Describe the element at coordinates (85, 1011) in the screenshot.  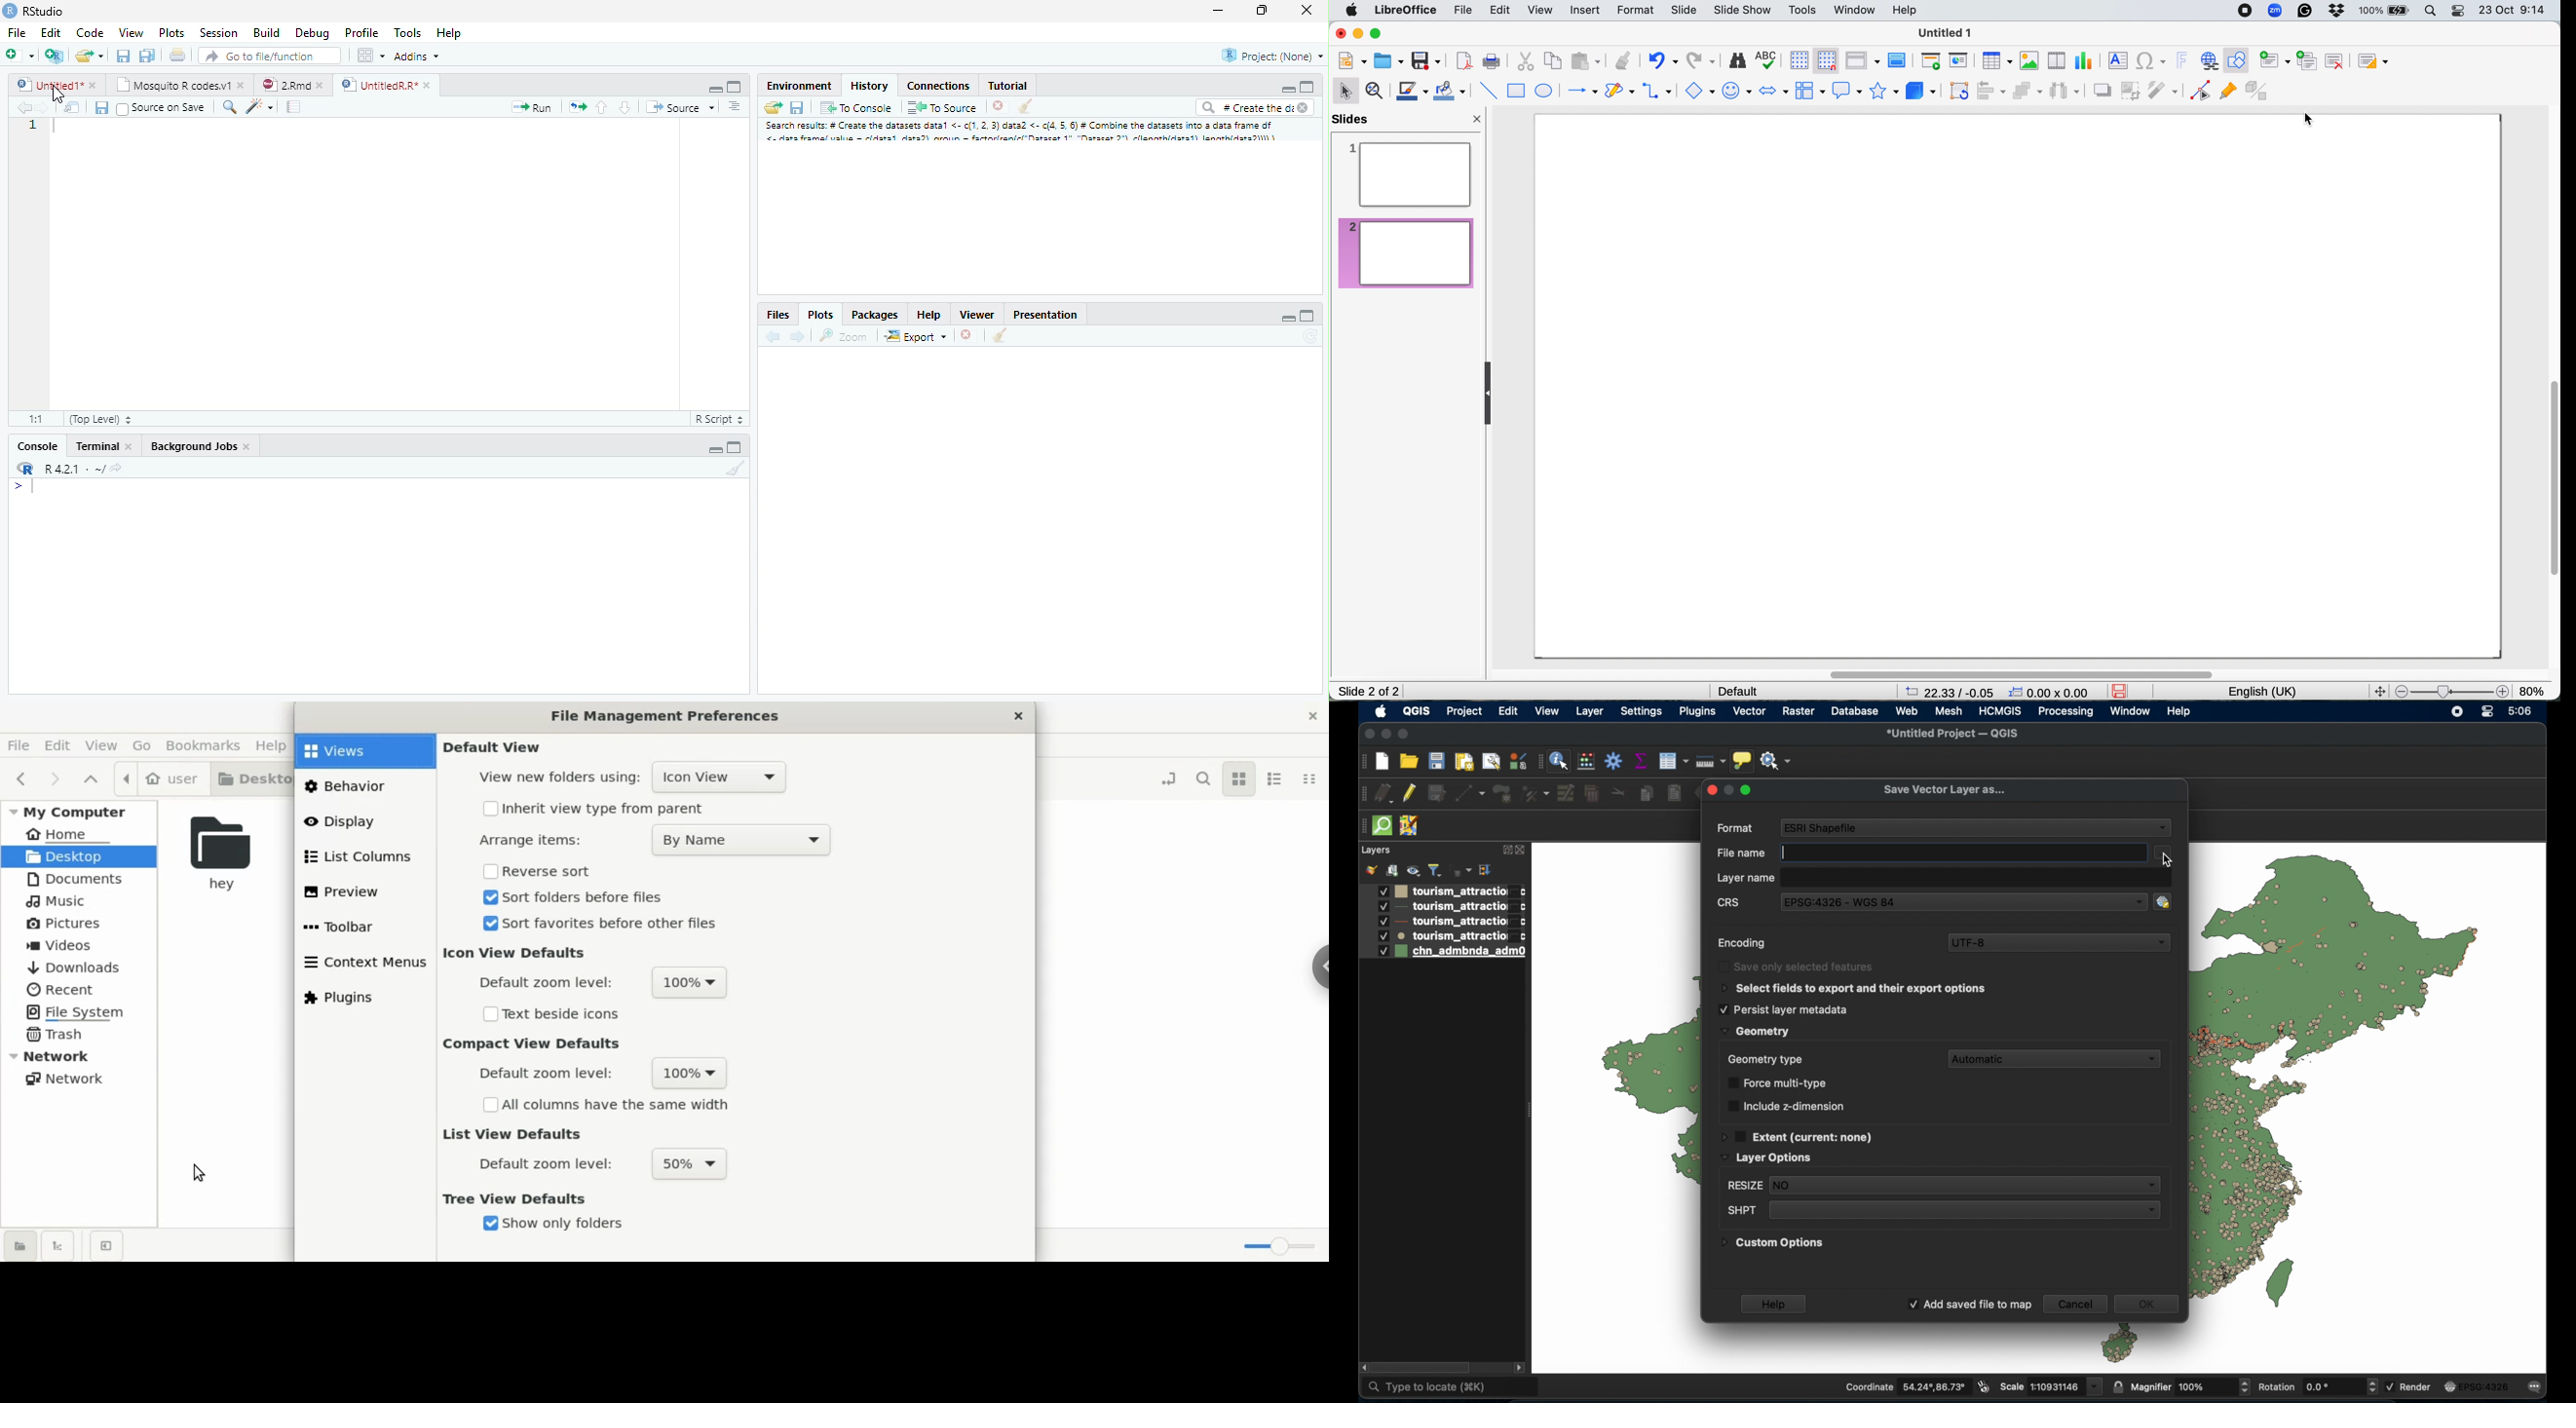
I see `file system` at that location.